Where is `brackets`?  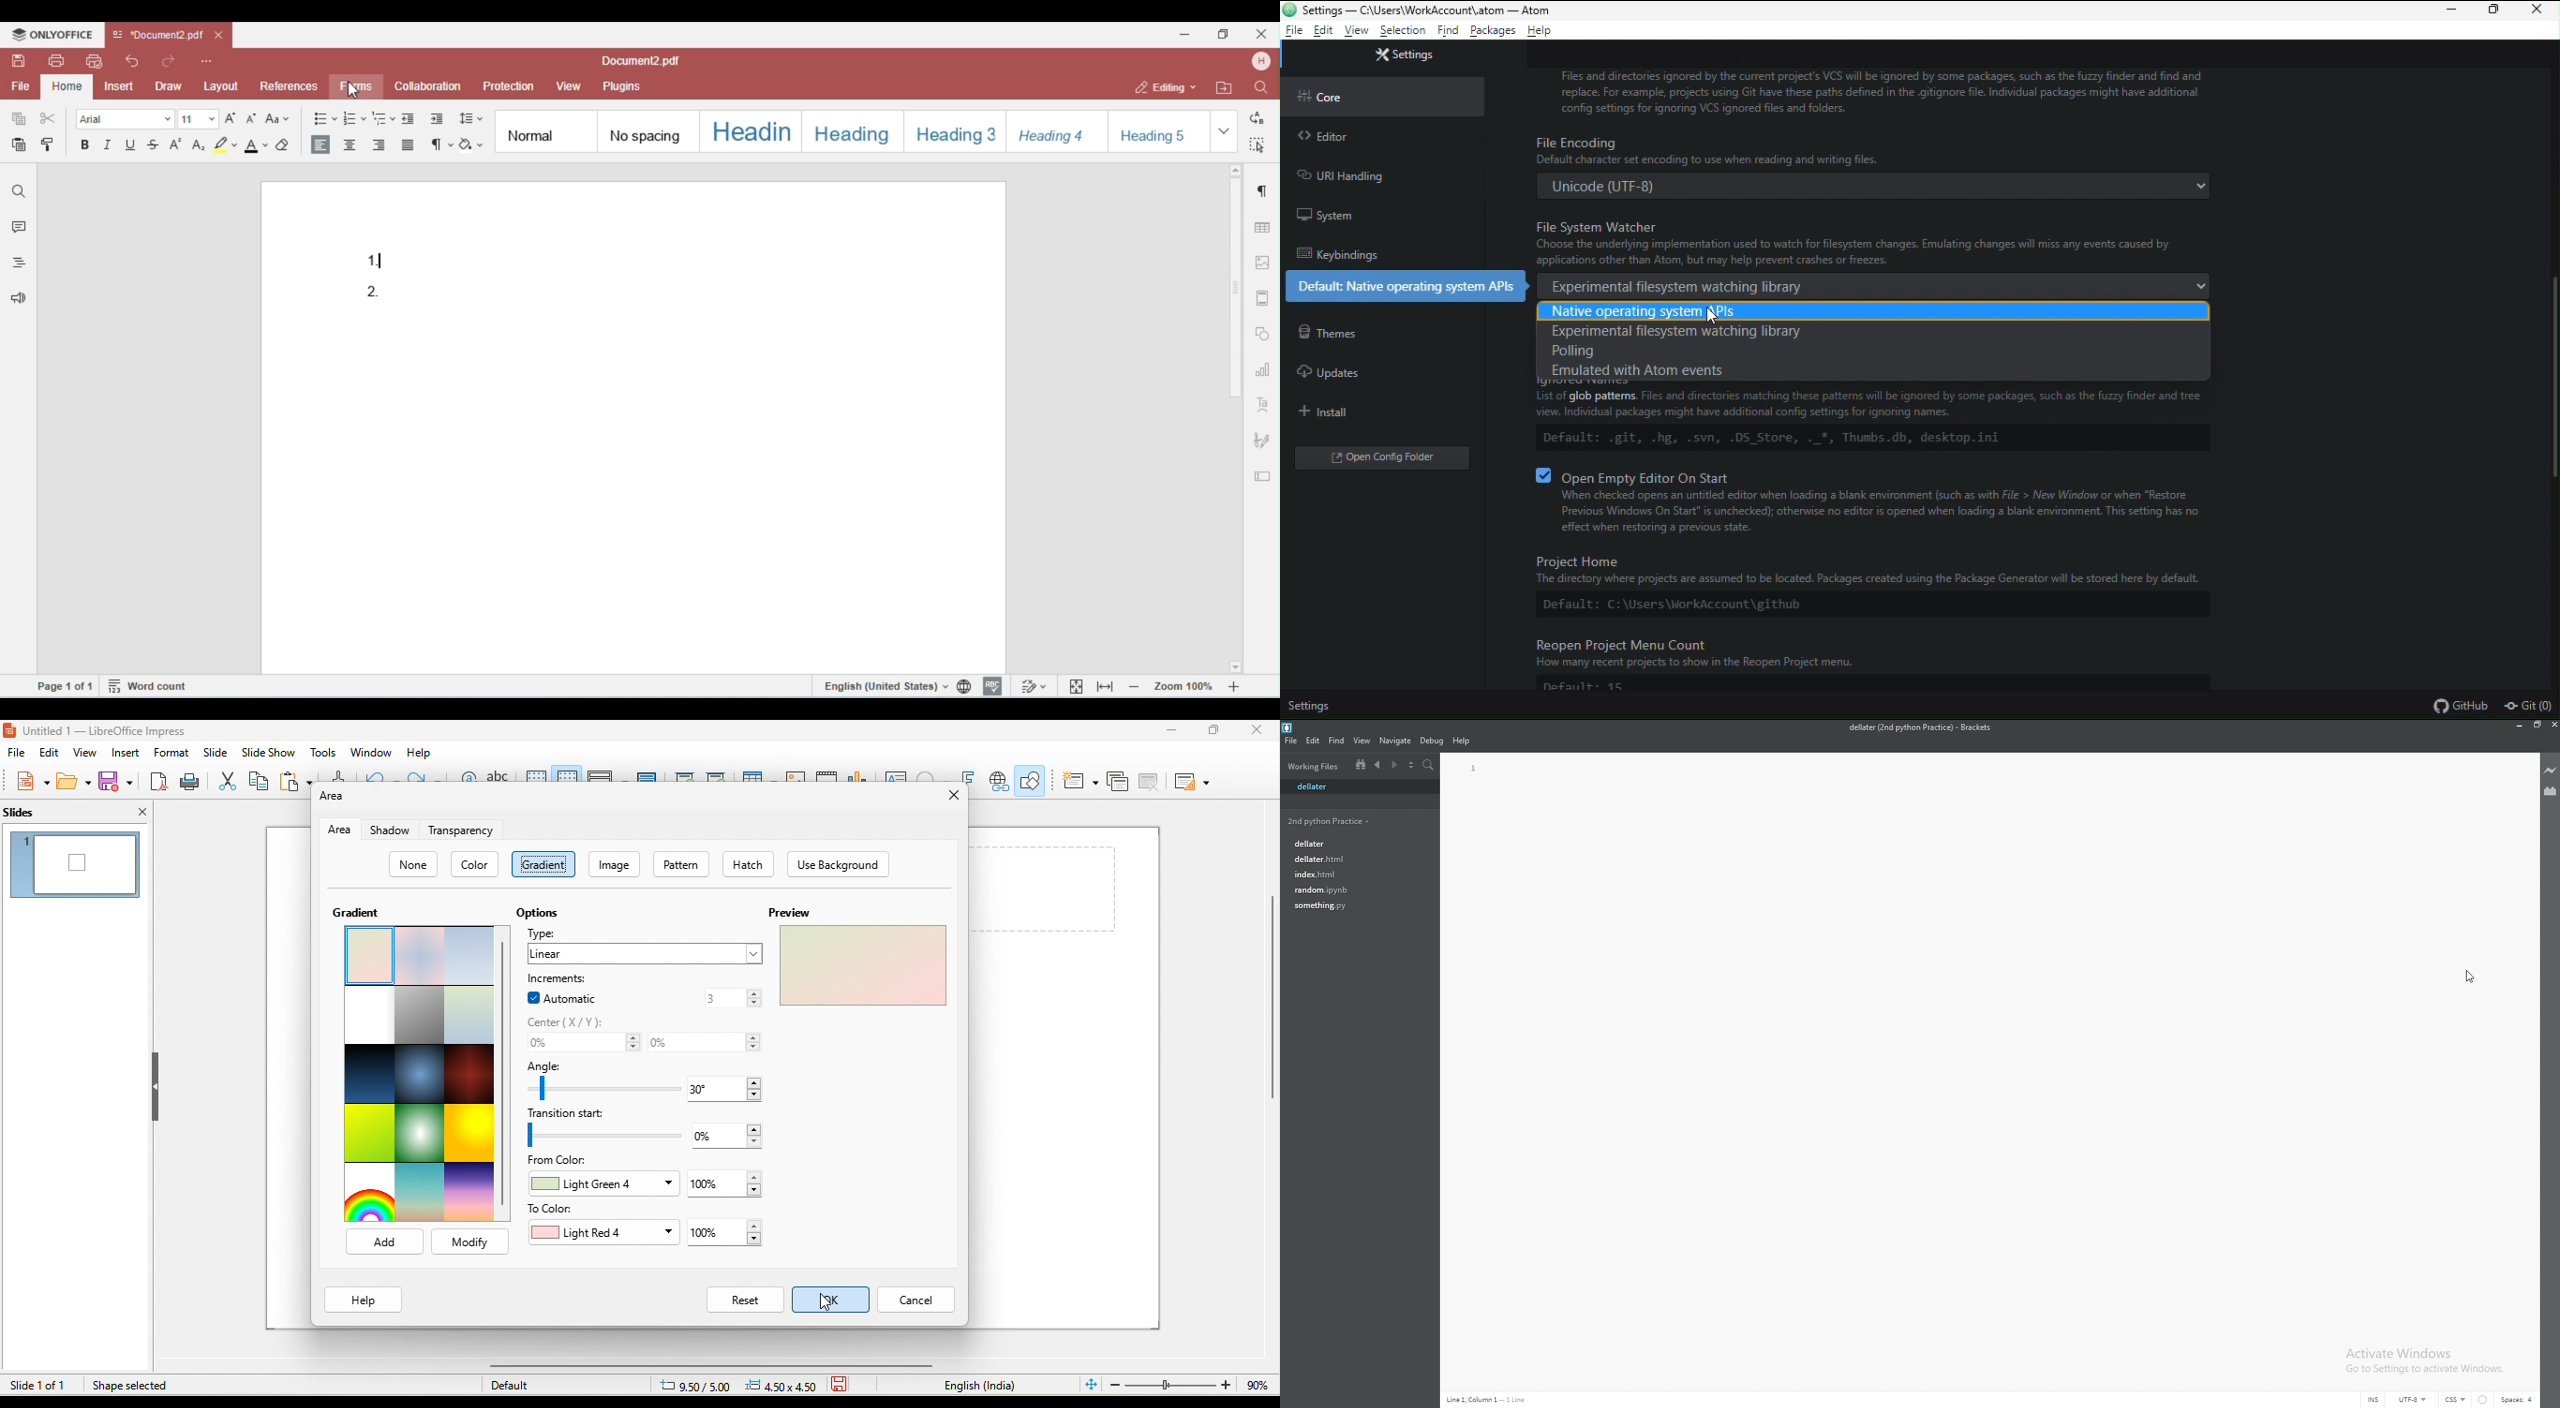 brackets is located at coordinates (1288, 728).